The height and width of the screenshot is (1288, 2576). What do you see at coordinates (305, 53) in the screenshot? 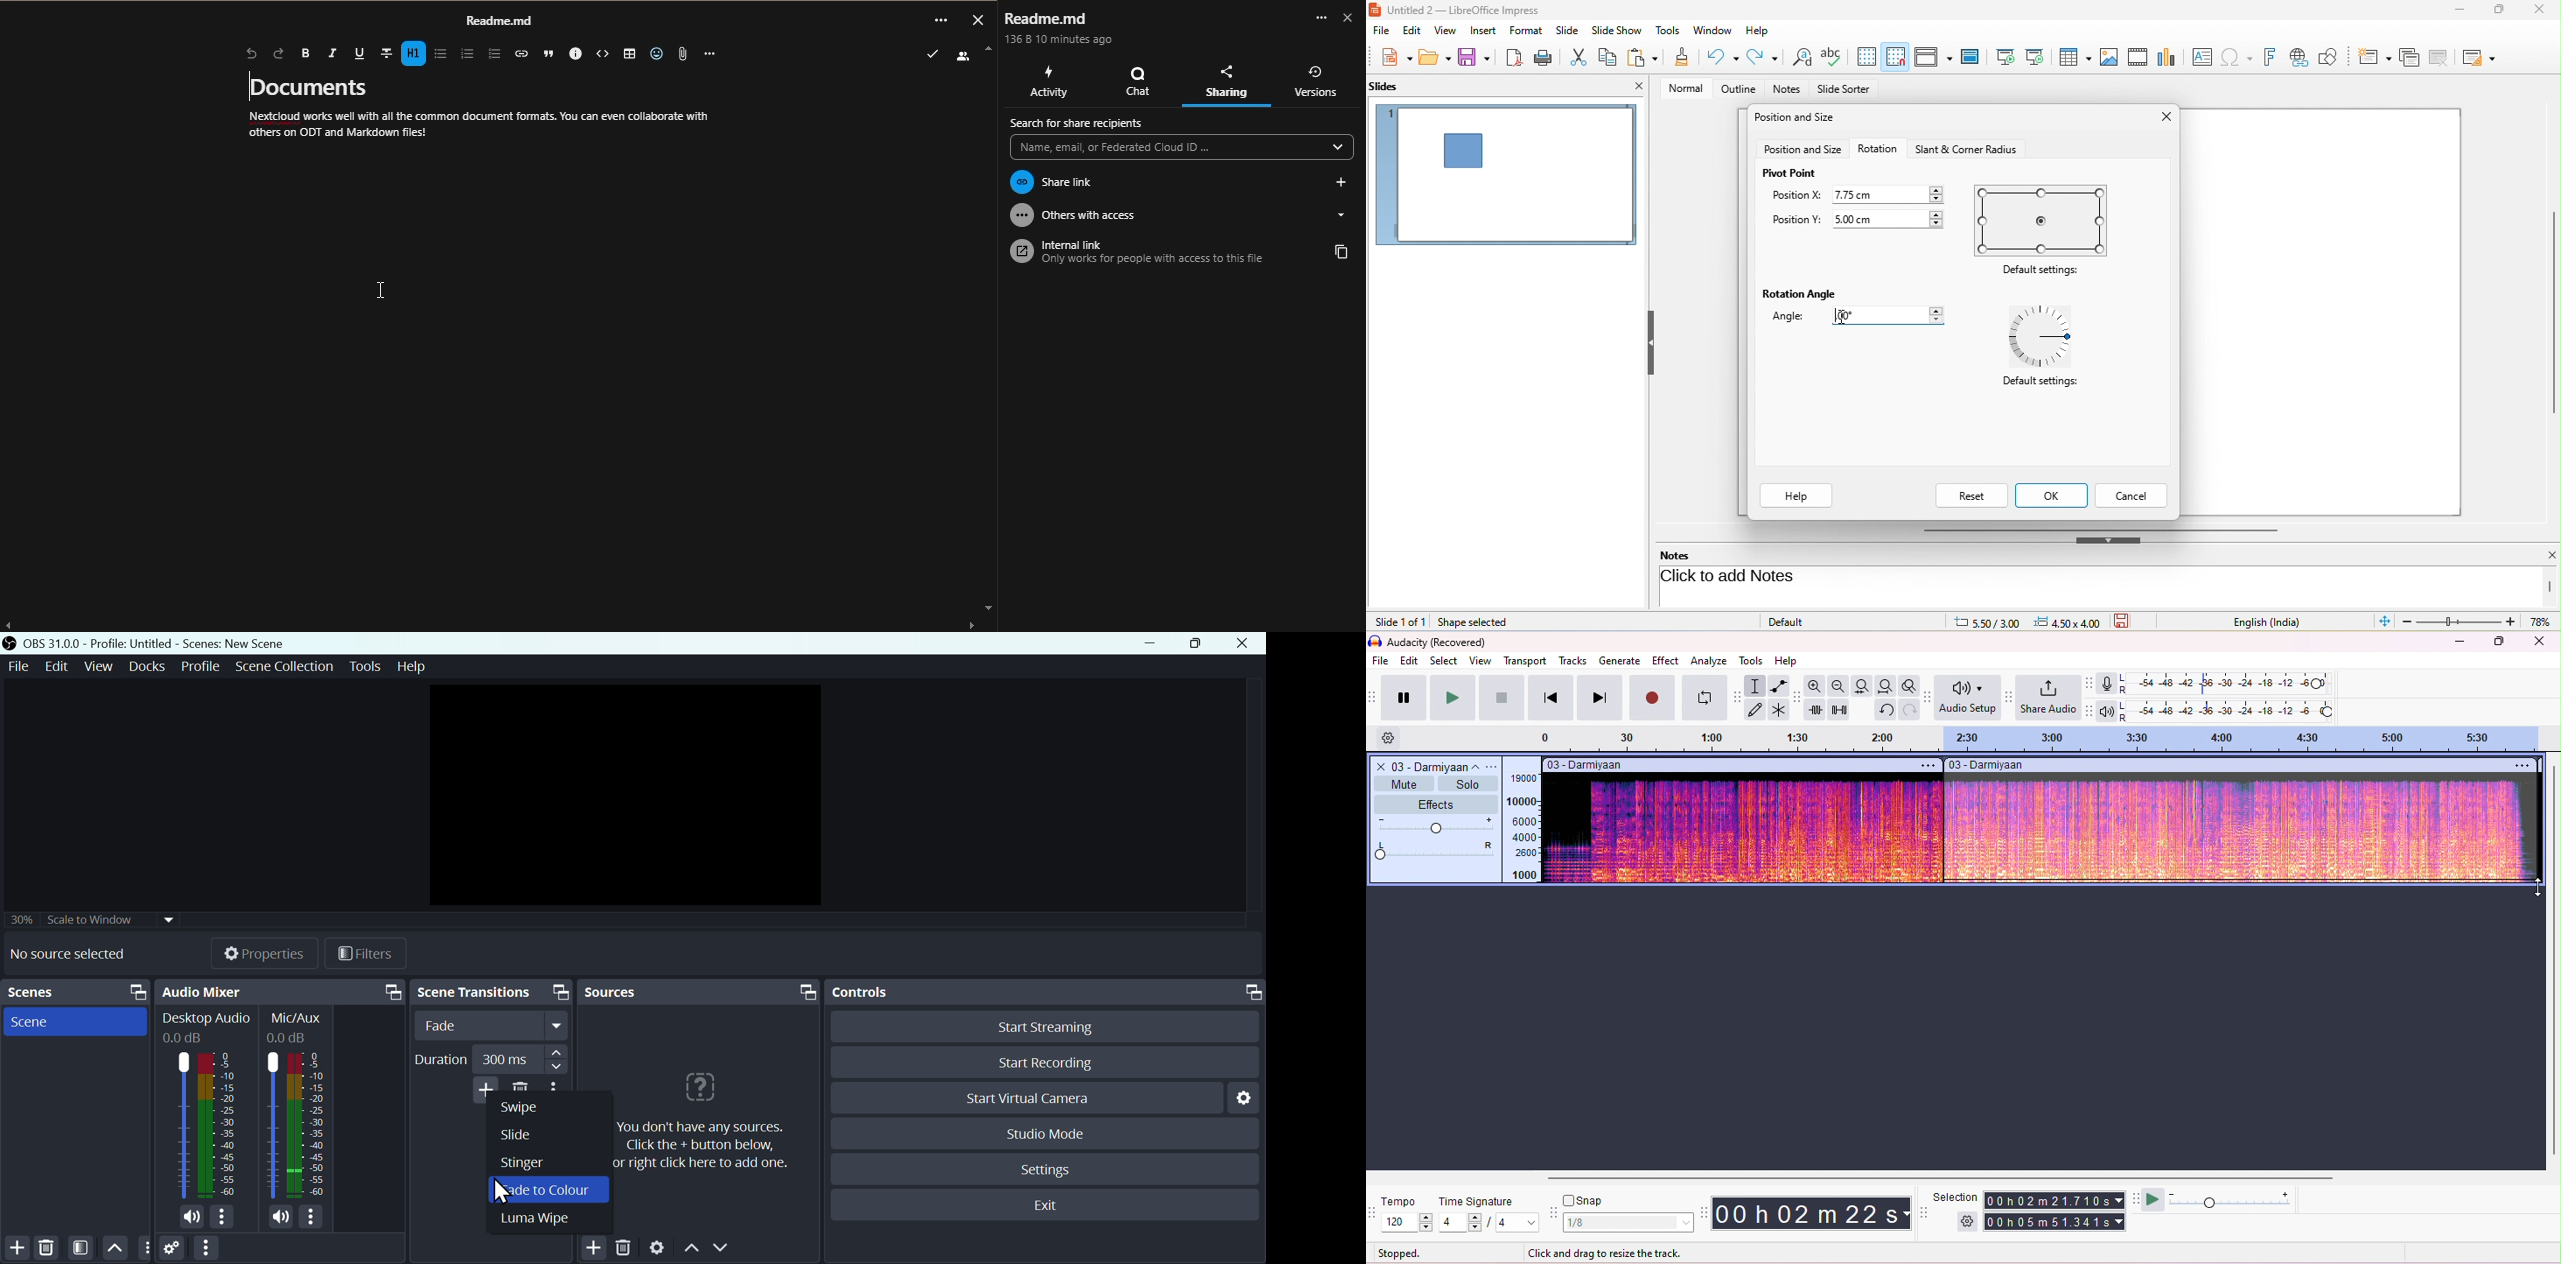
I see `bold` at bounding box center [305, 53].